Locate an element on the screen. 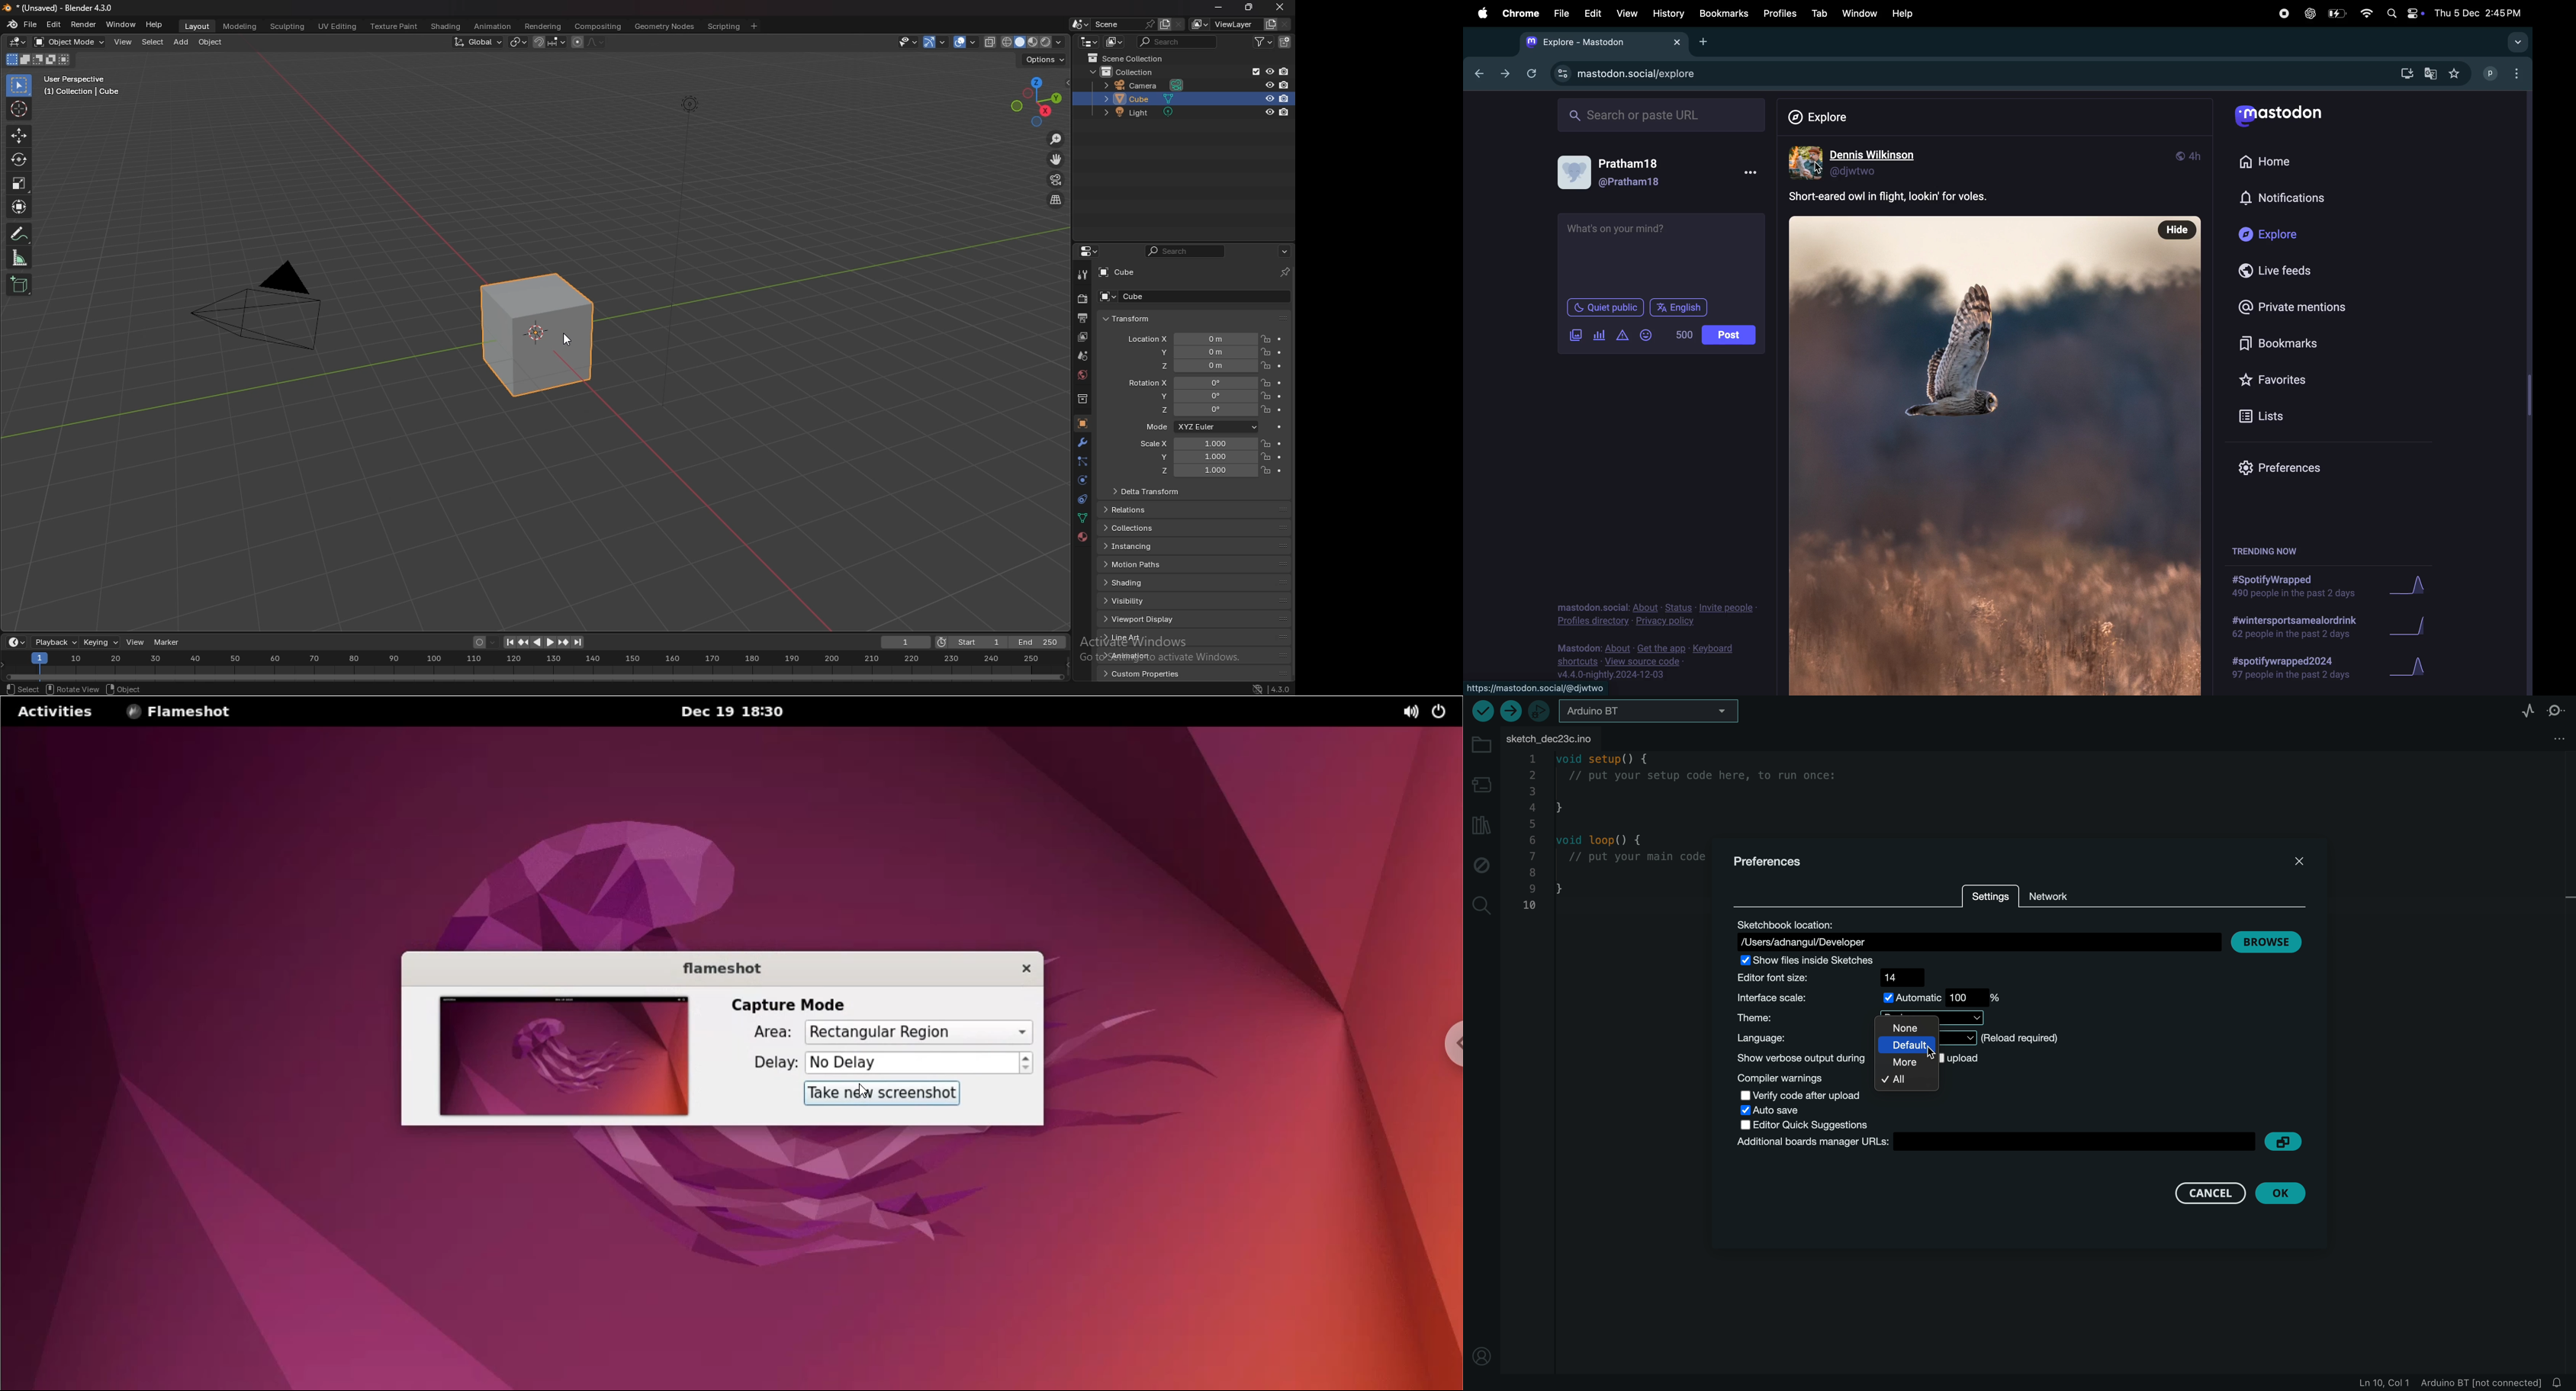 The width and height of the screenshot is (2576, 1400). profiles is located at coordinates (1783, 13).